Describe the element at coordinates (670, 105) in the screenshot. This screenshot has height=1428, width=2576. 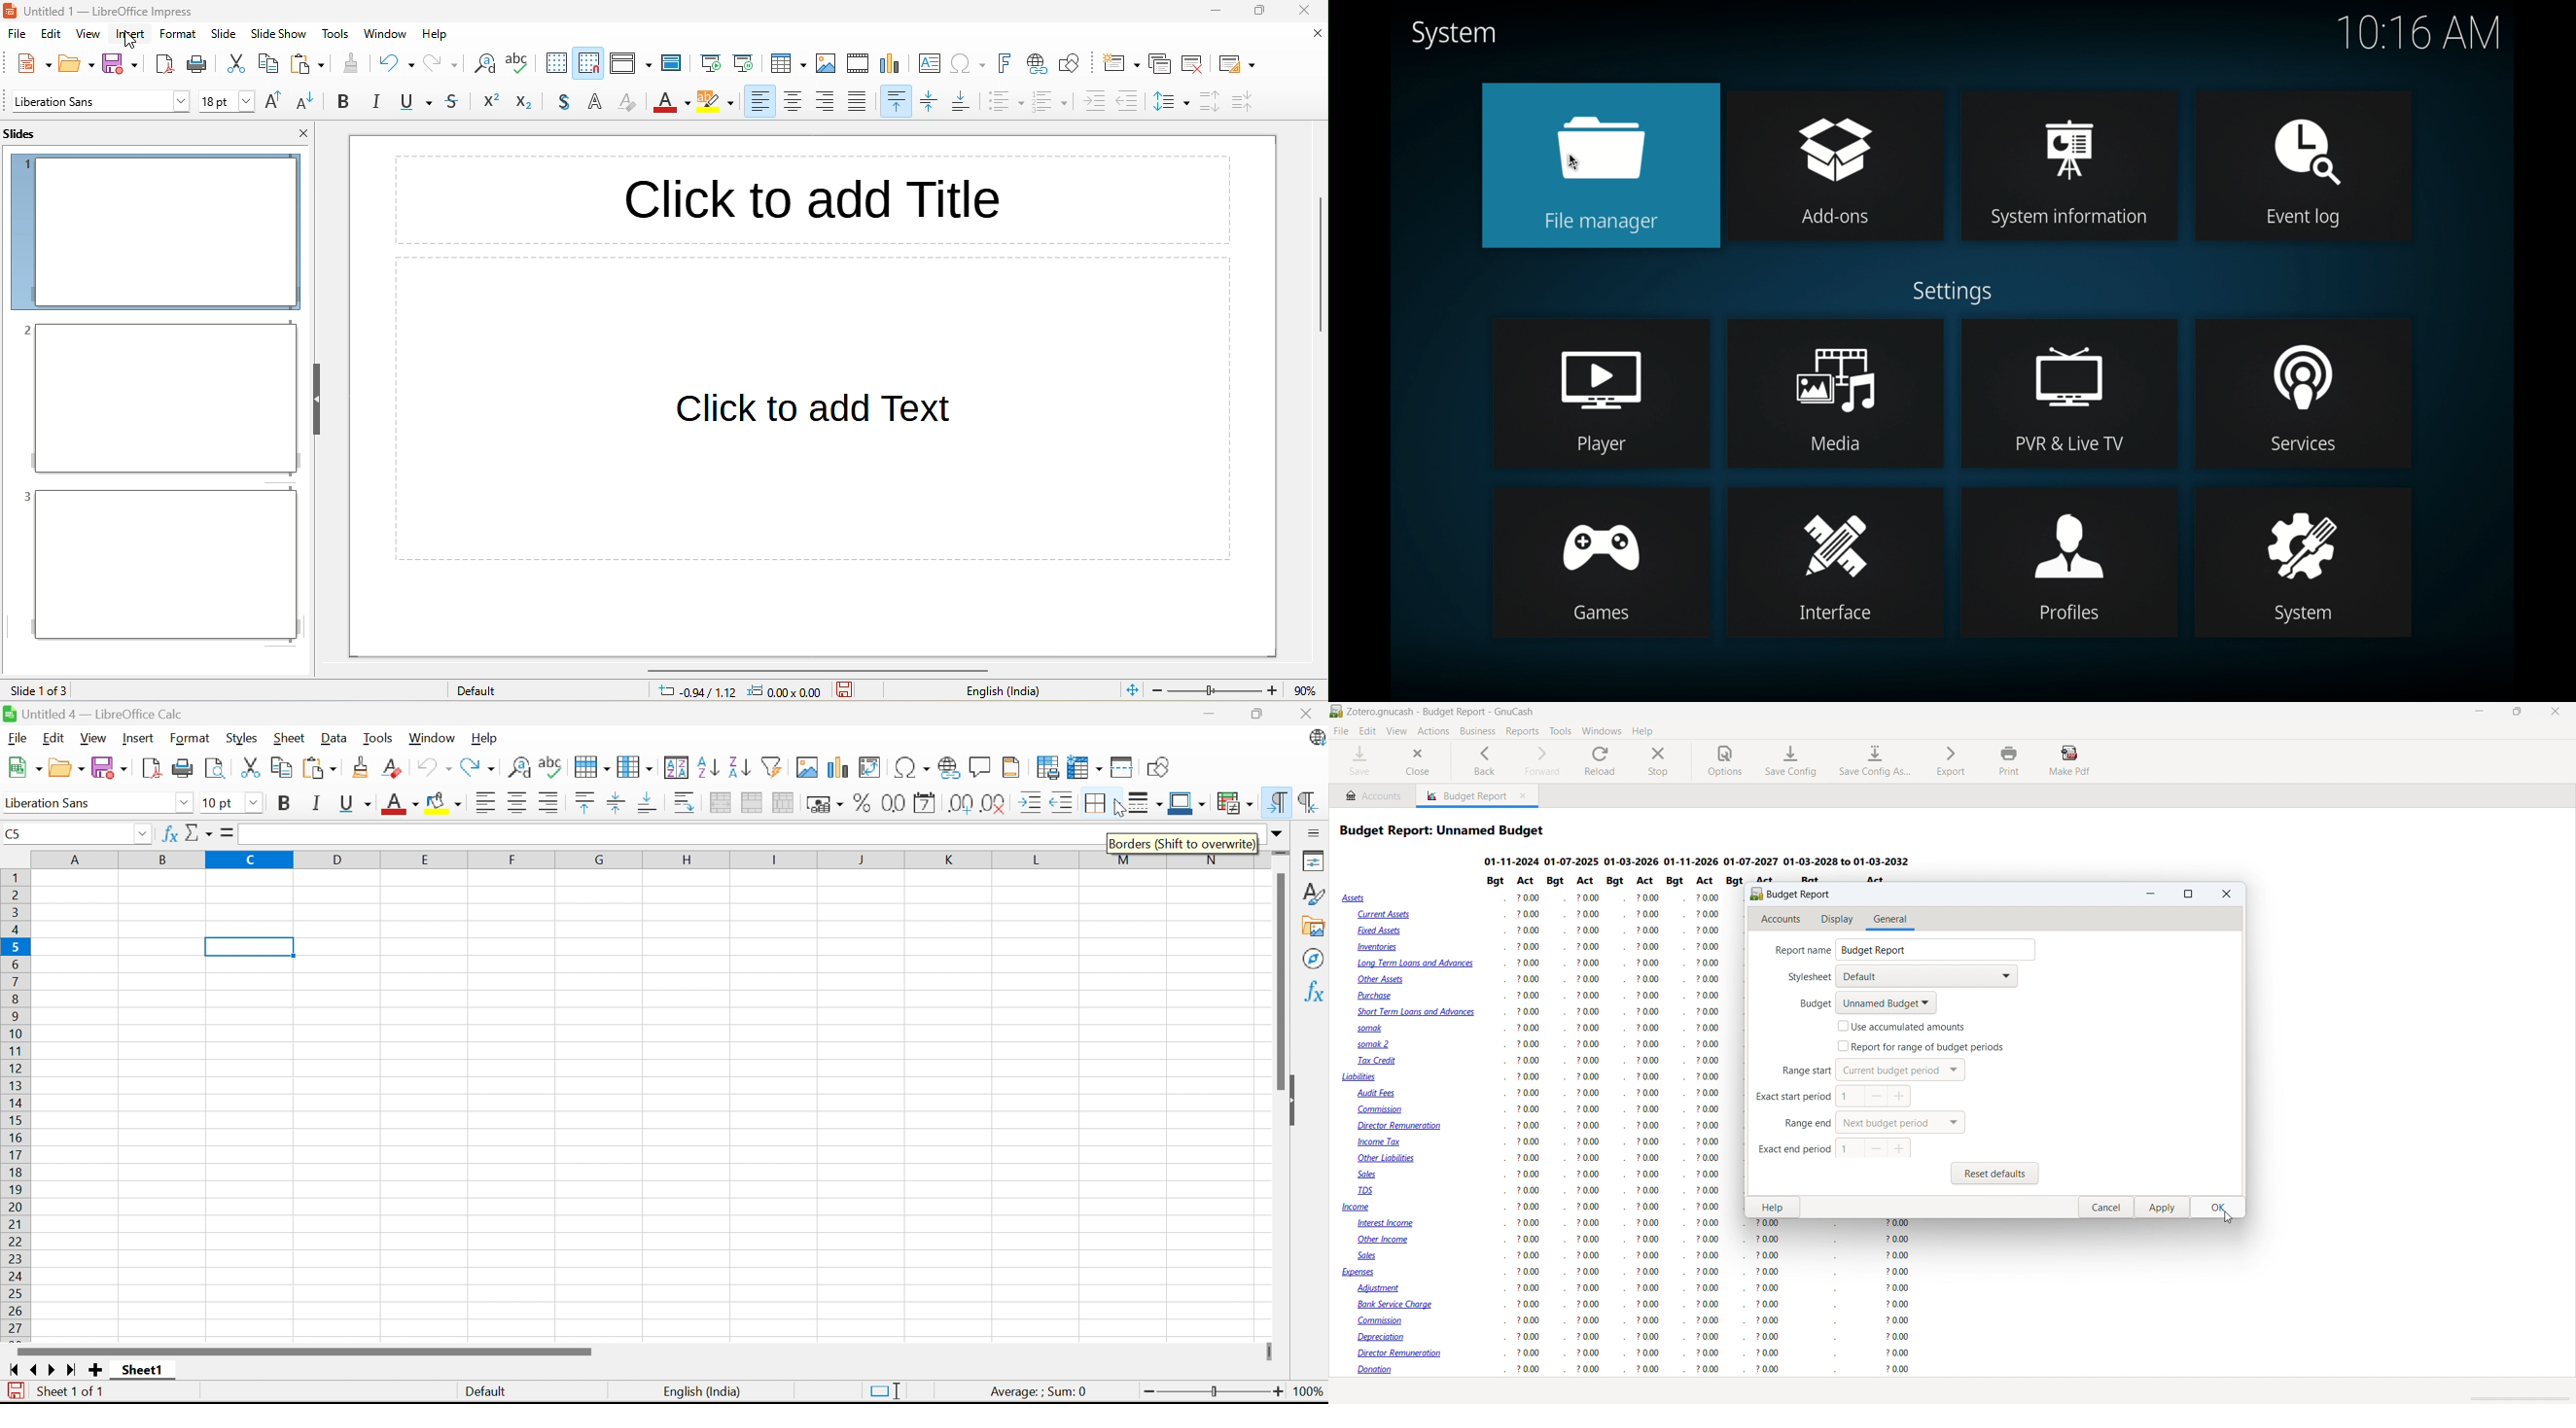
I see `font color` at that location.